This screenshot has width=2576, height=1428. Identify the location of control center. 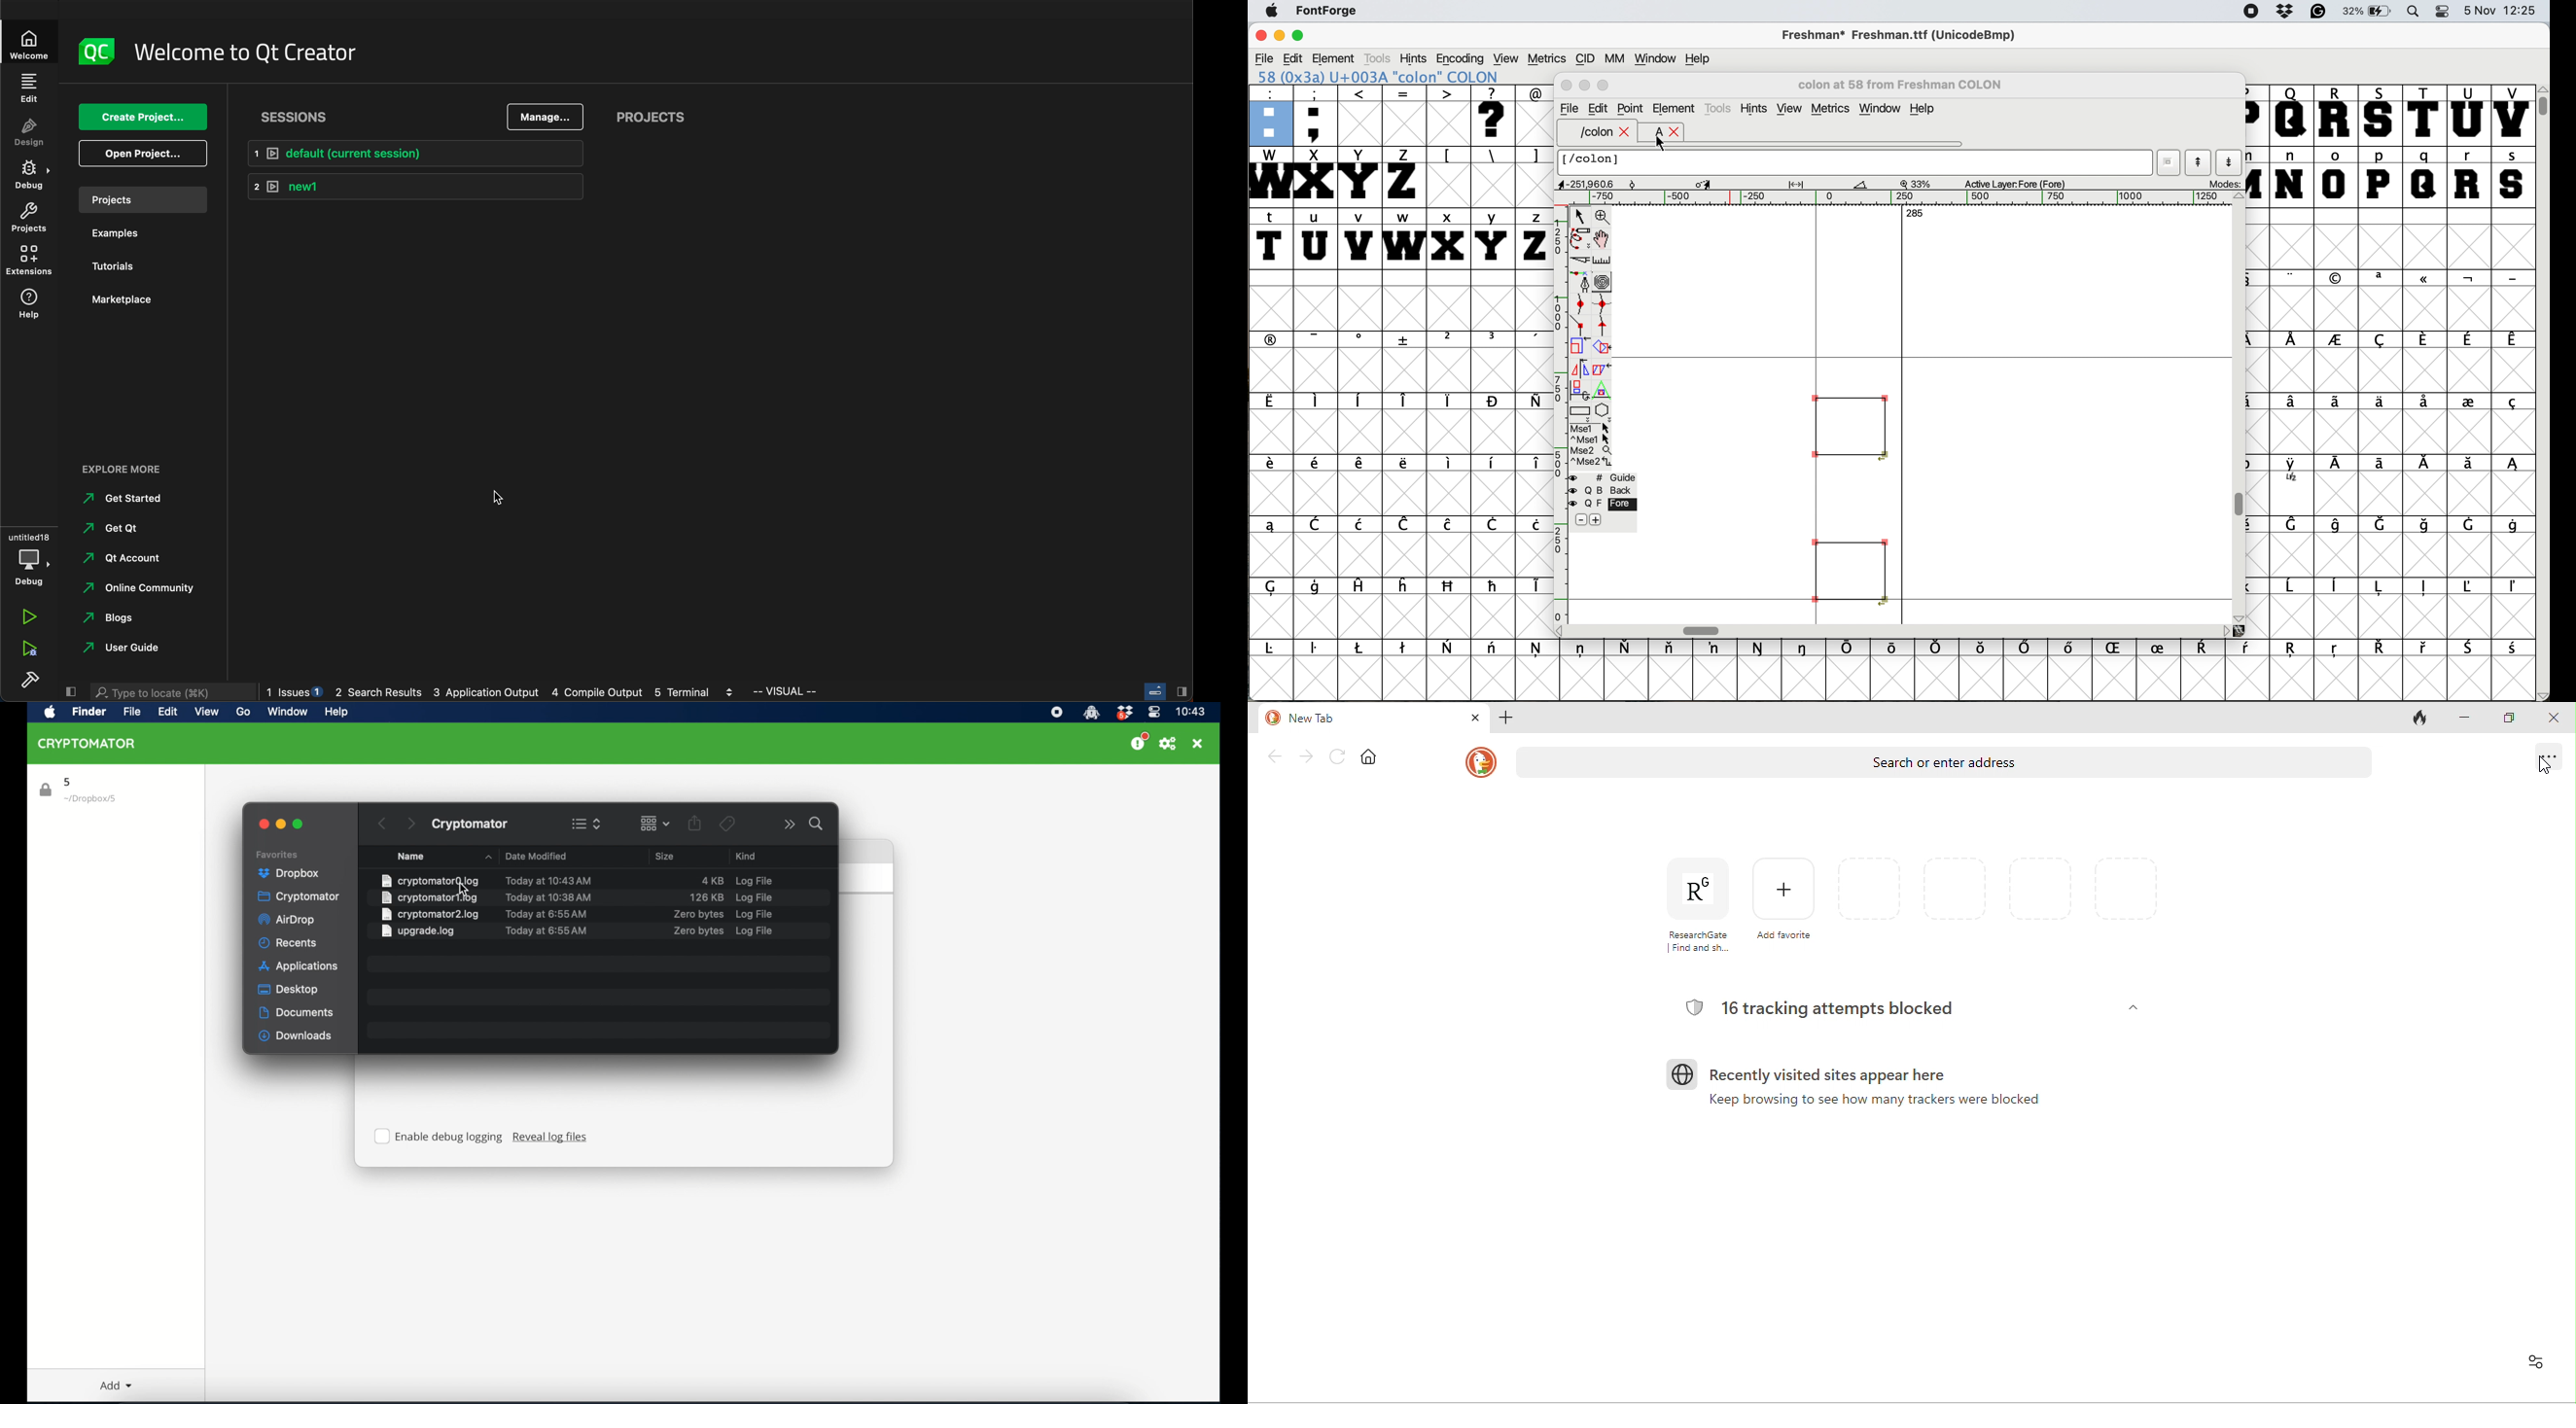
(1155, 712).